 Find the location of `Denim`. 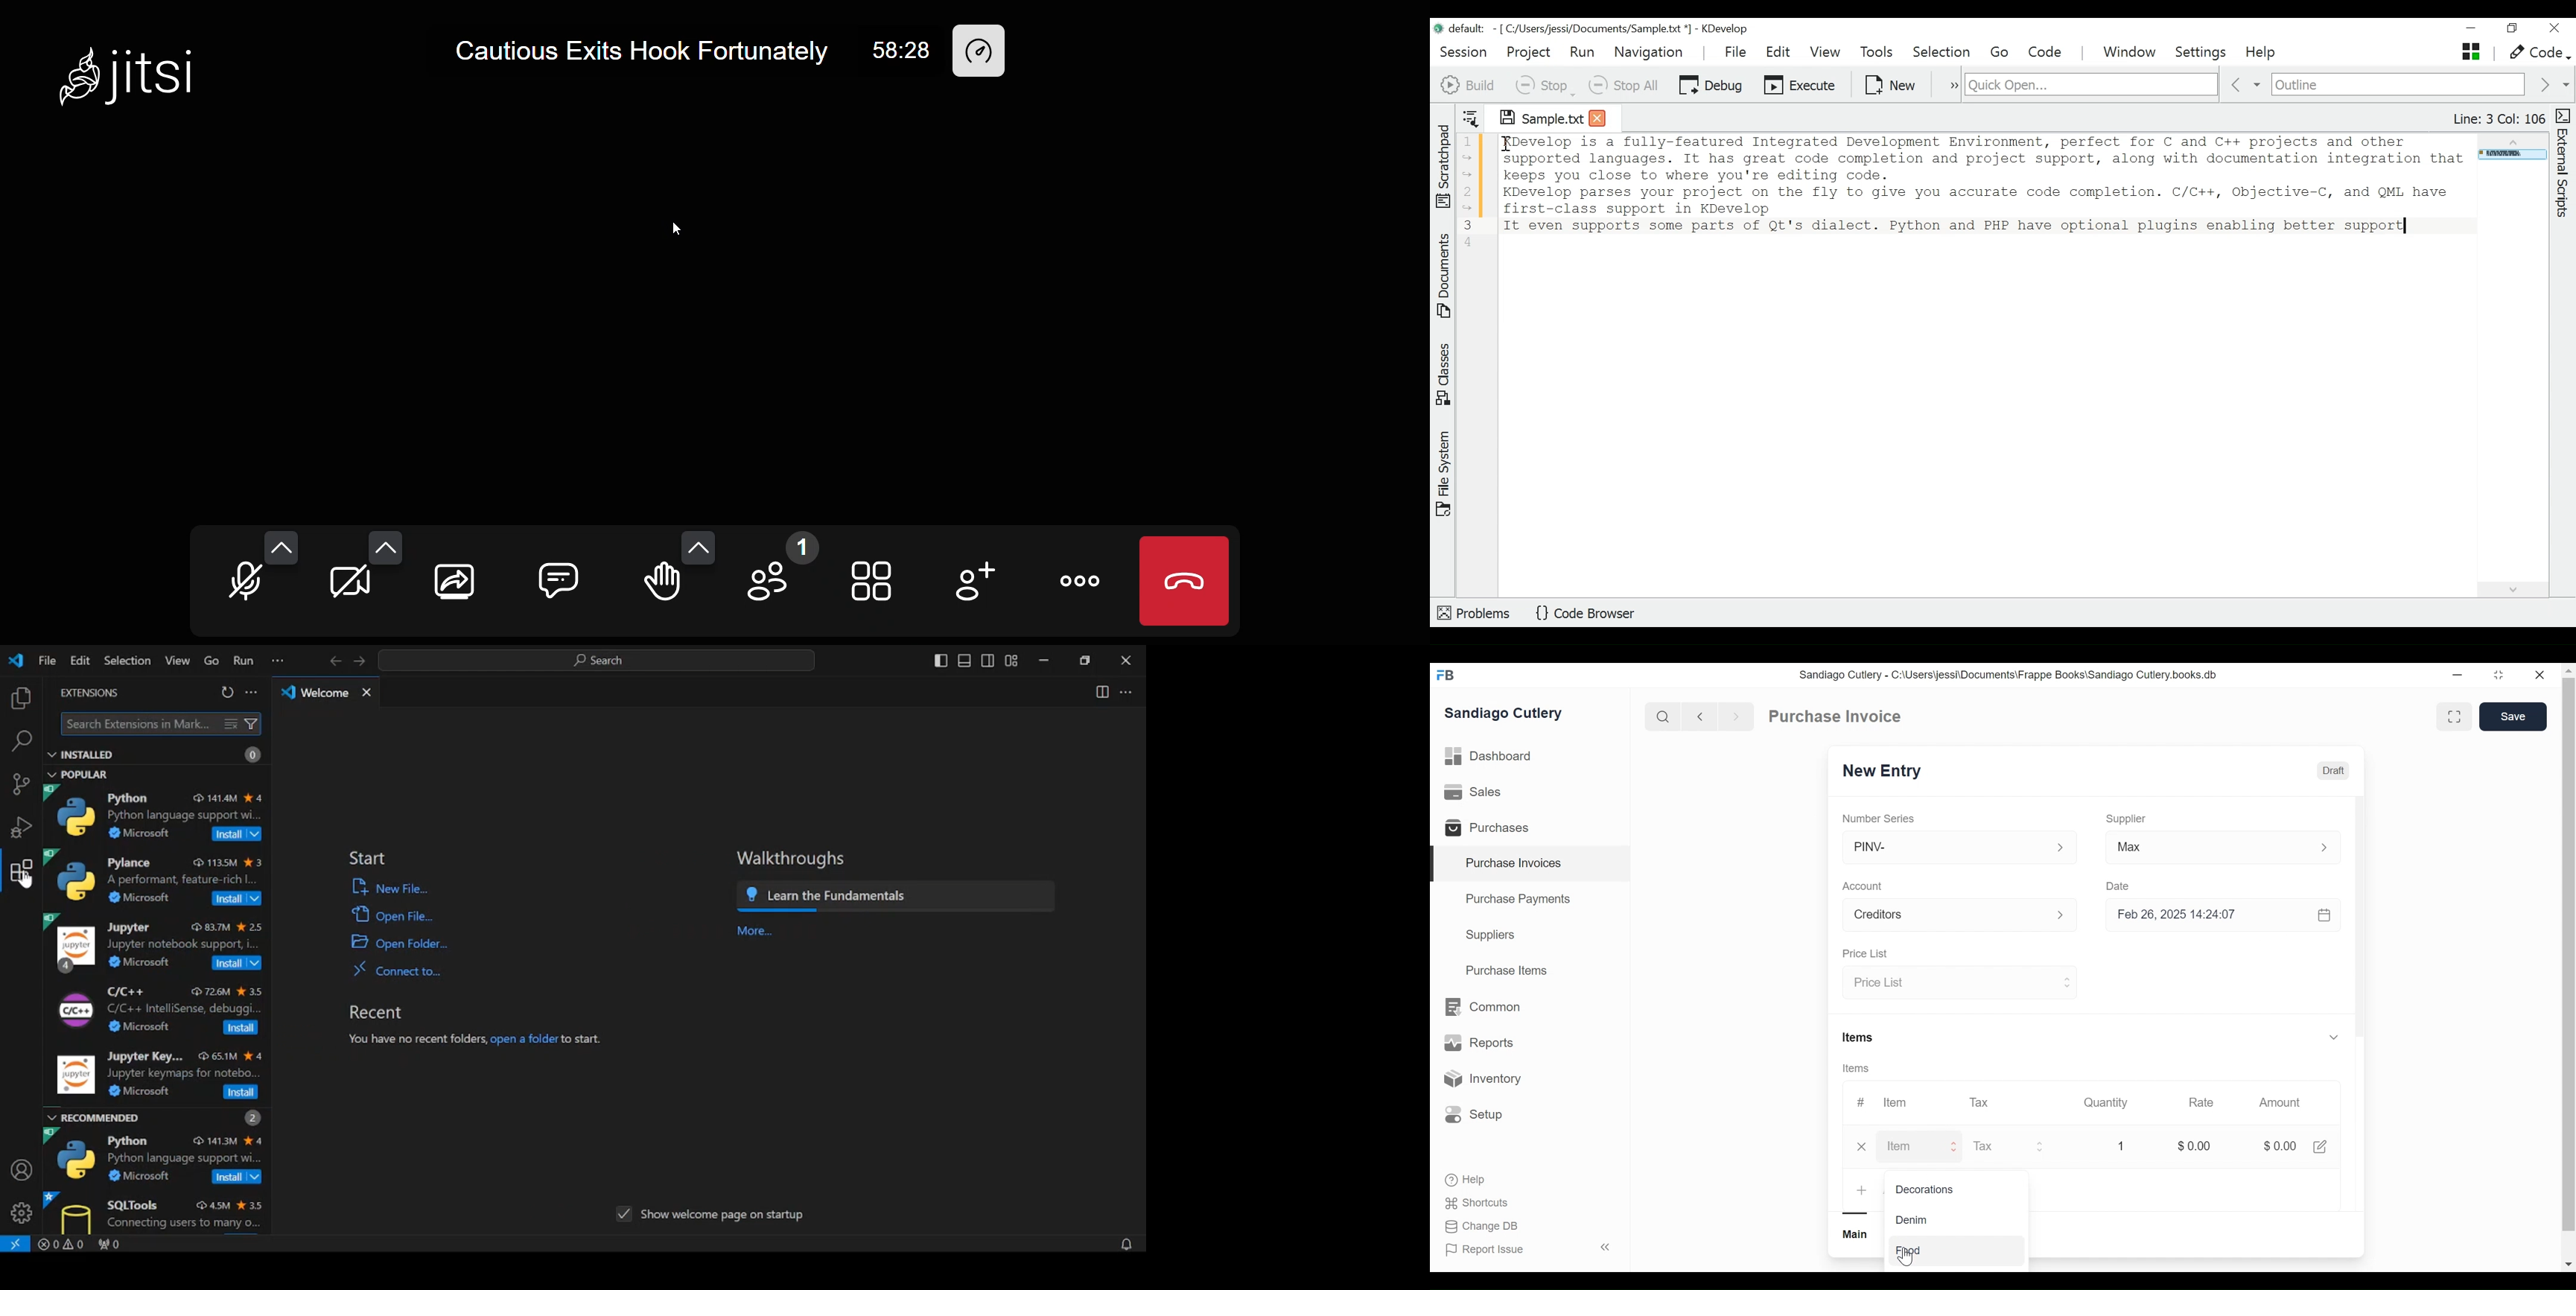

Denim is located at coordinates (1917, 1220).